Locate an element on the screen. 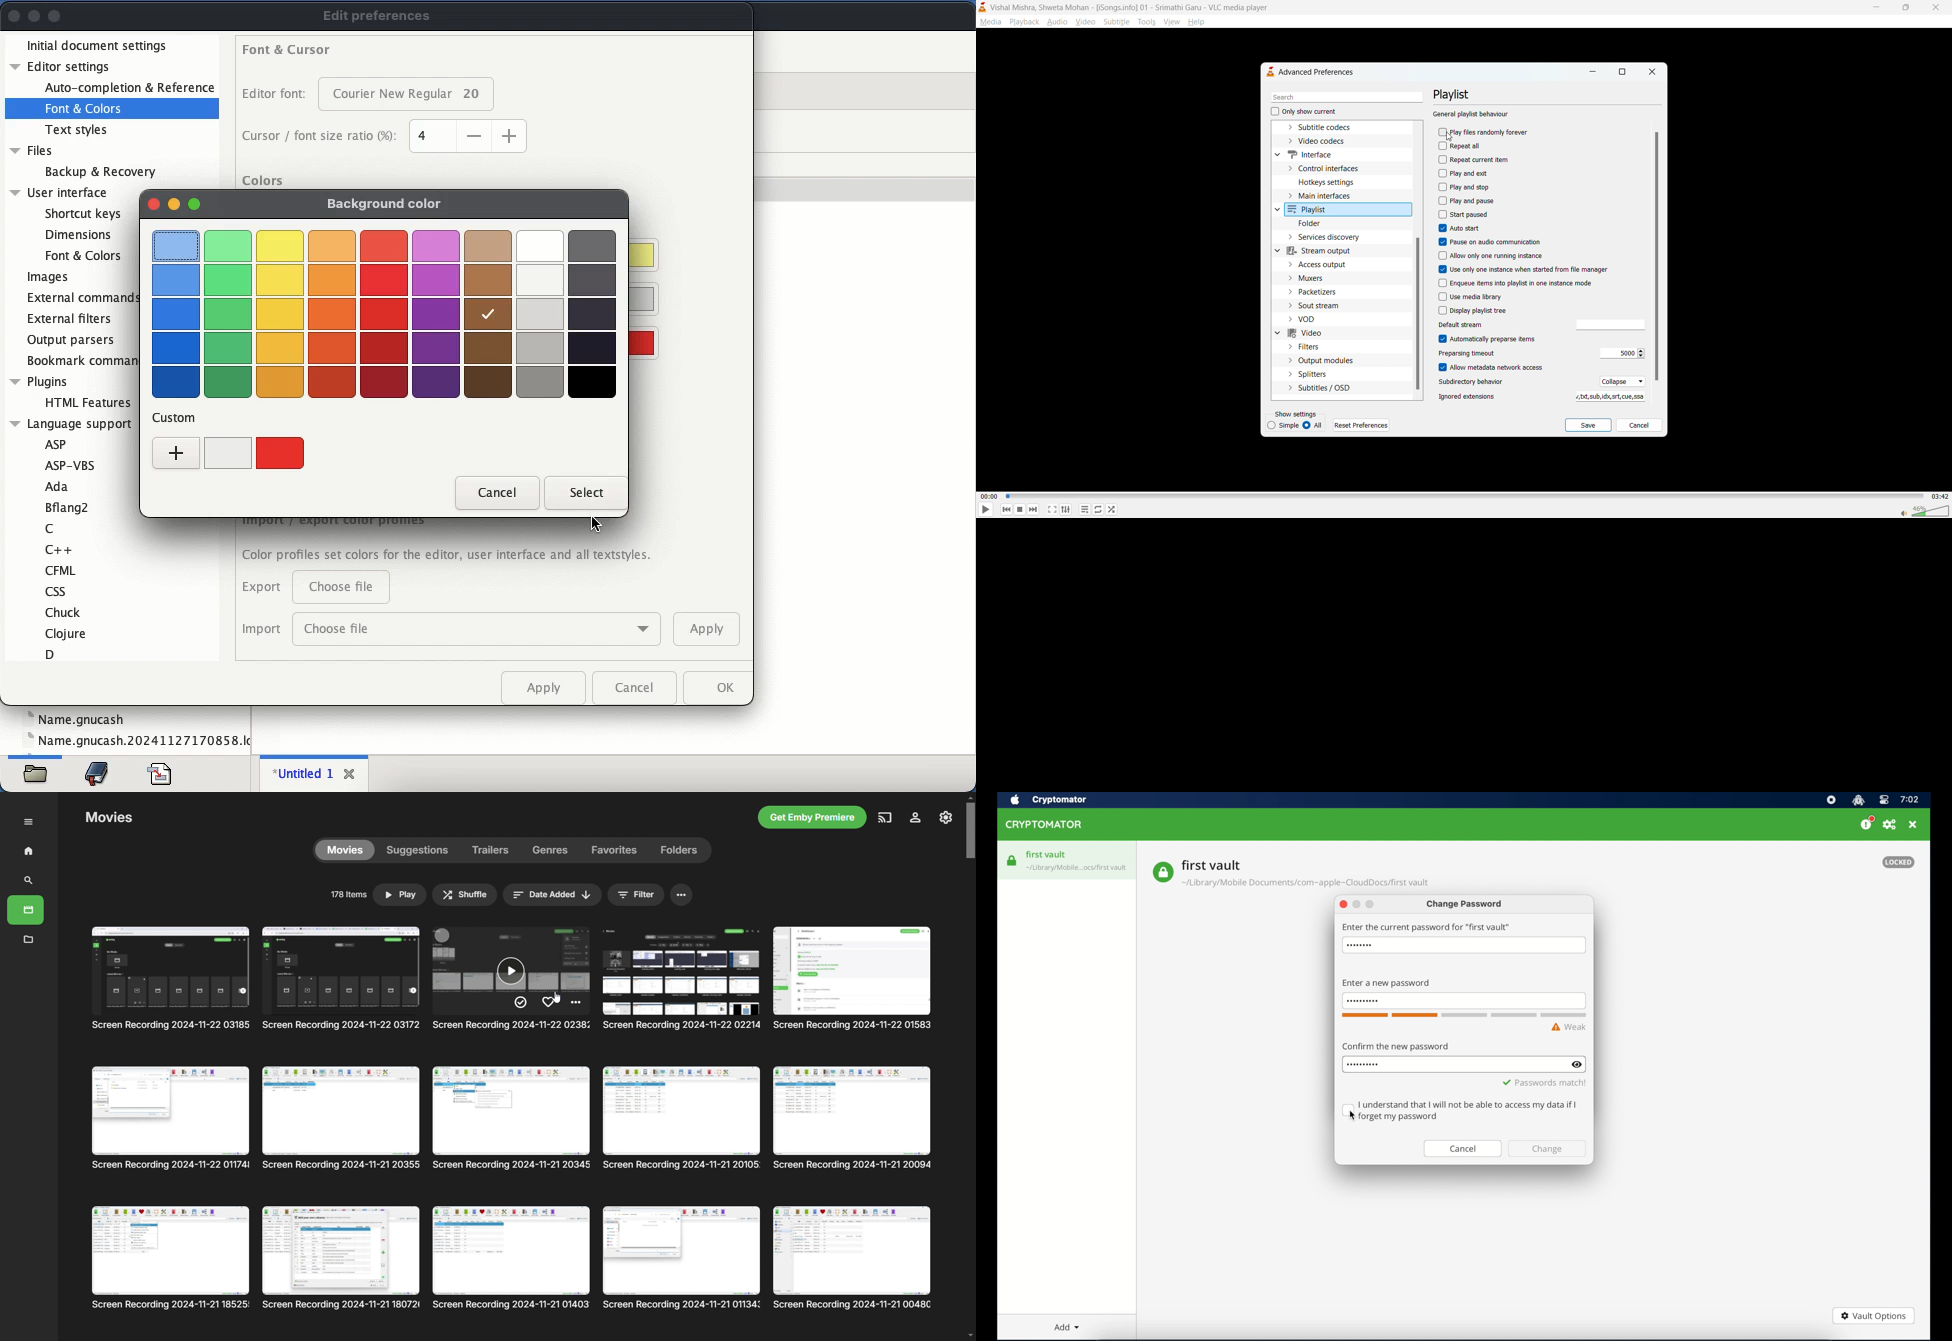 This screenshot has height=1344, width=1960. display playlist tree is located at coordinates (1475, 311).